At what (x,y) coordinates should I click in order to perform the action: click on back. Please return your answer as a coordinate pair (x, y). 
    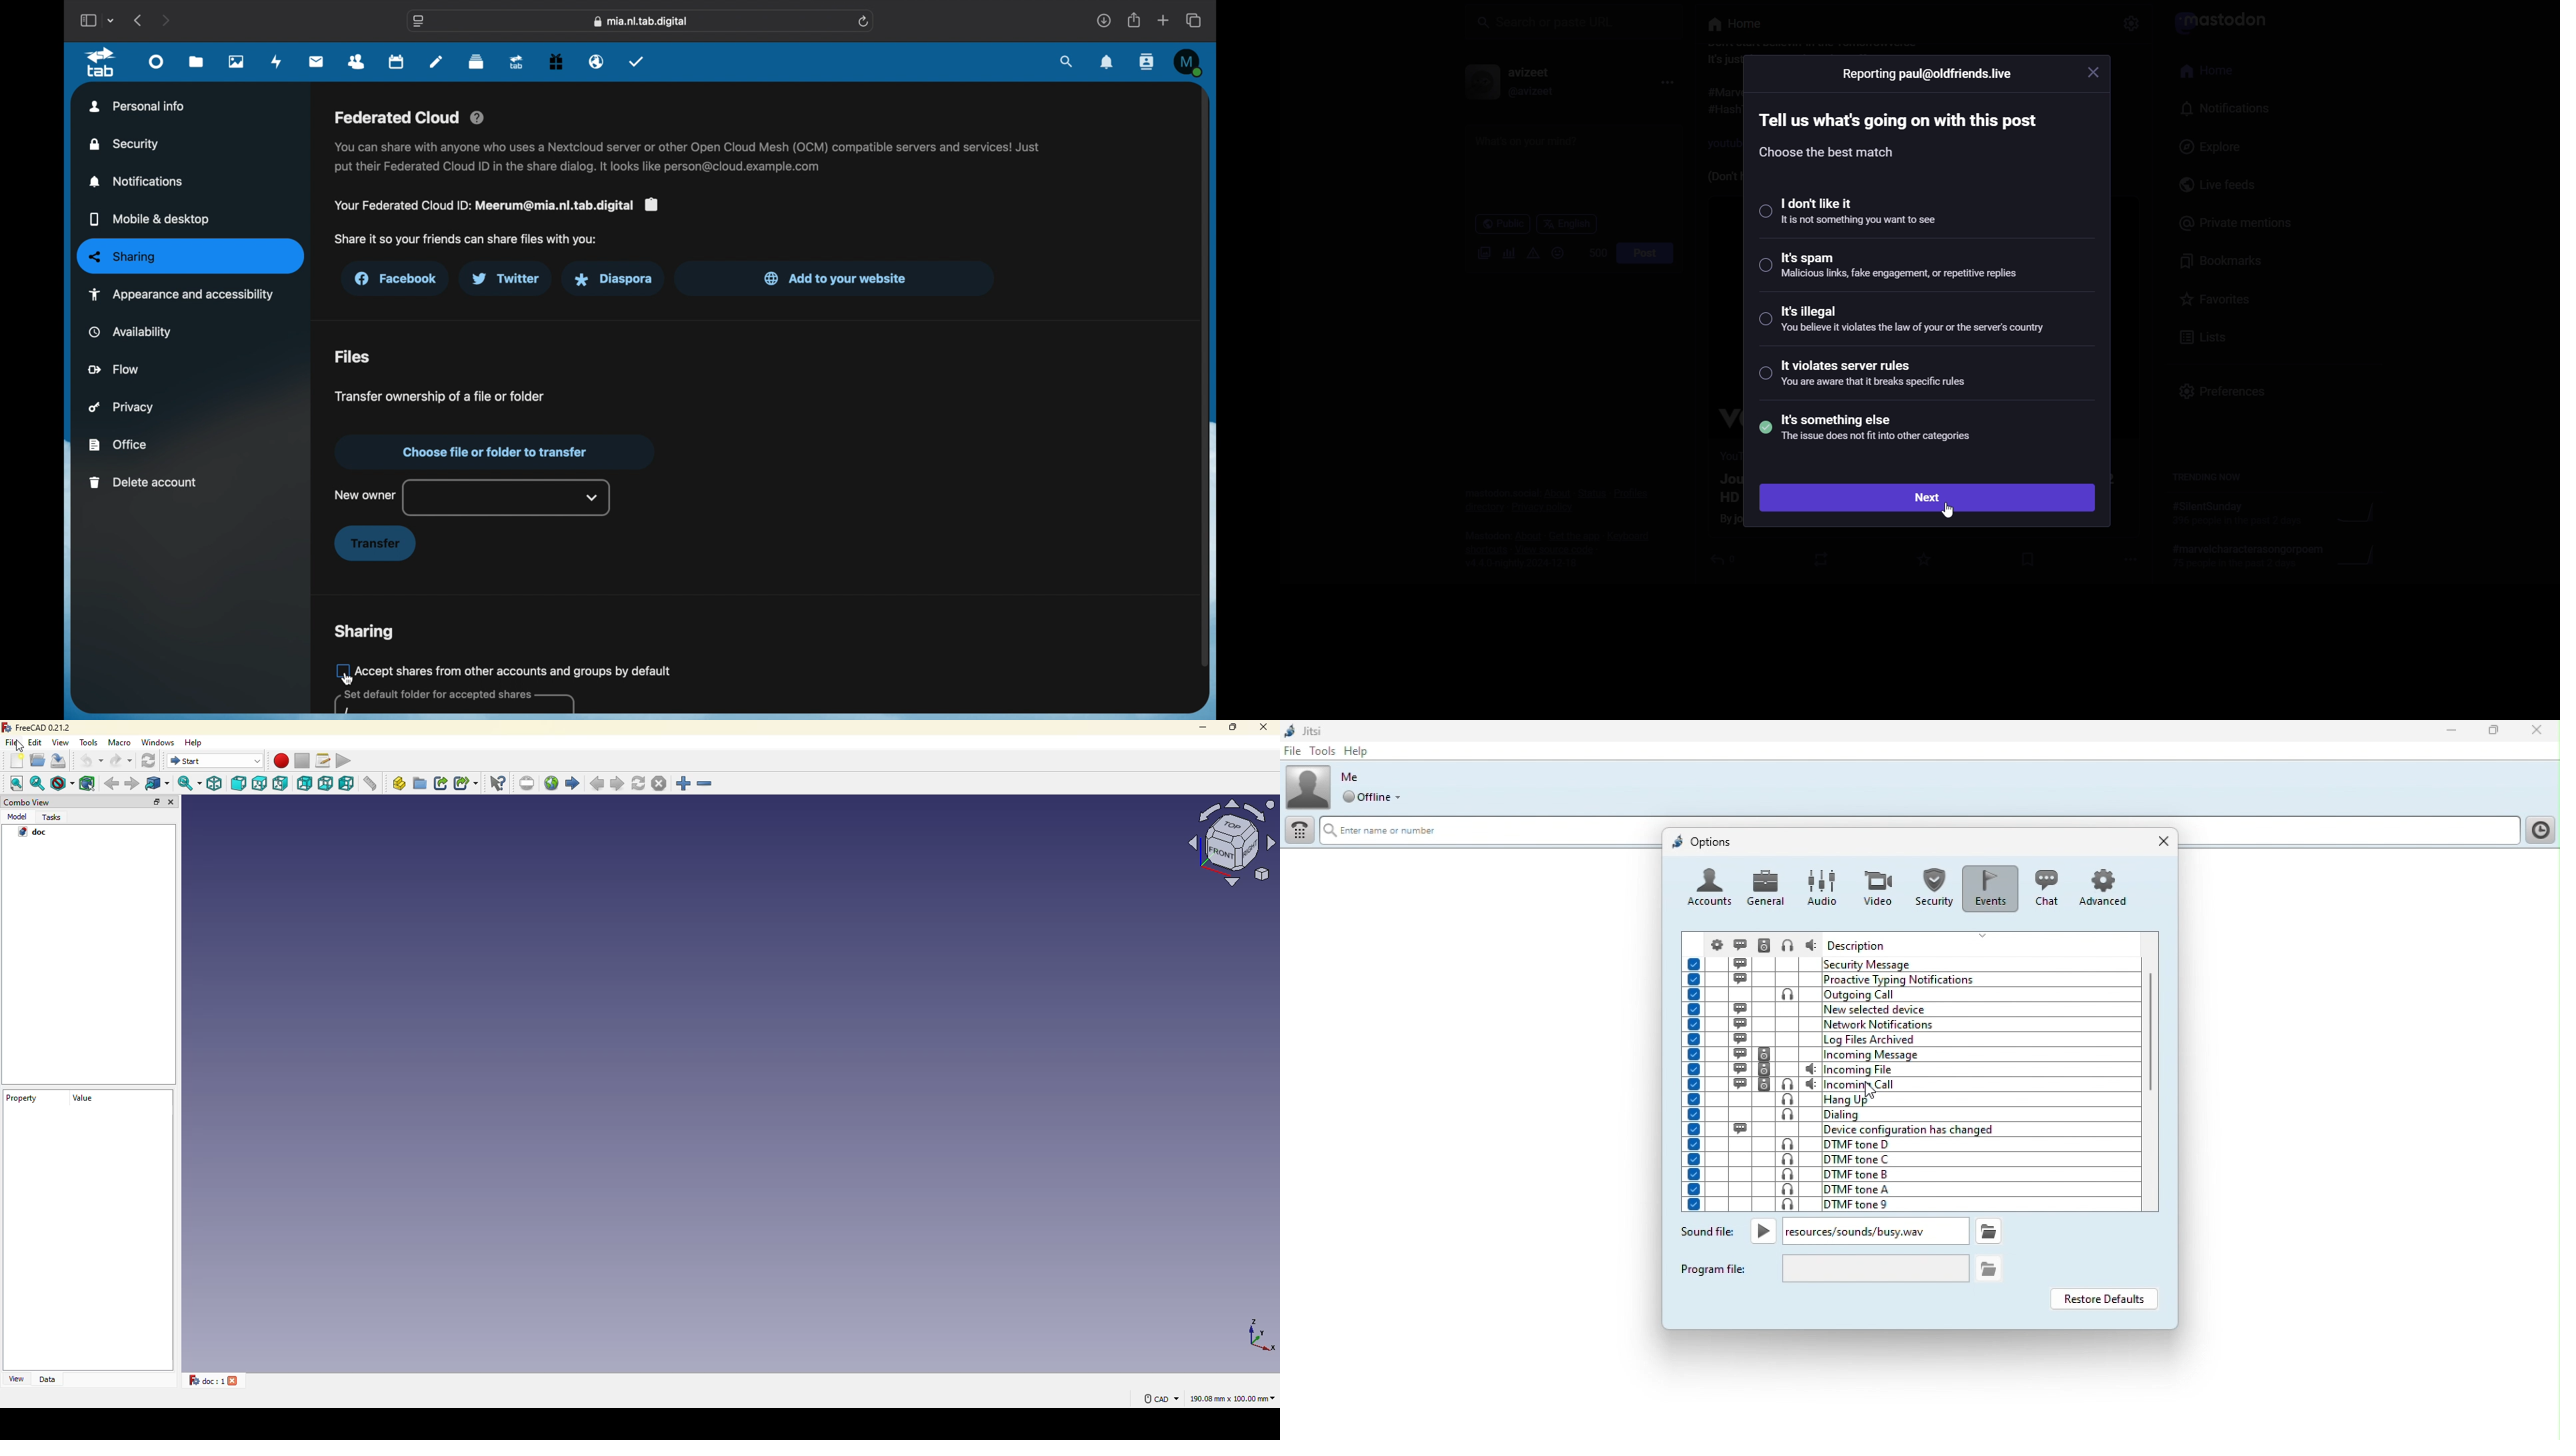
    Looking at the image, I should click on (110, 783).